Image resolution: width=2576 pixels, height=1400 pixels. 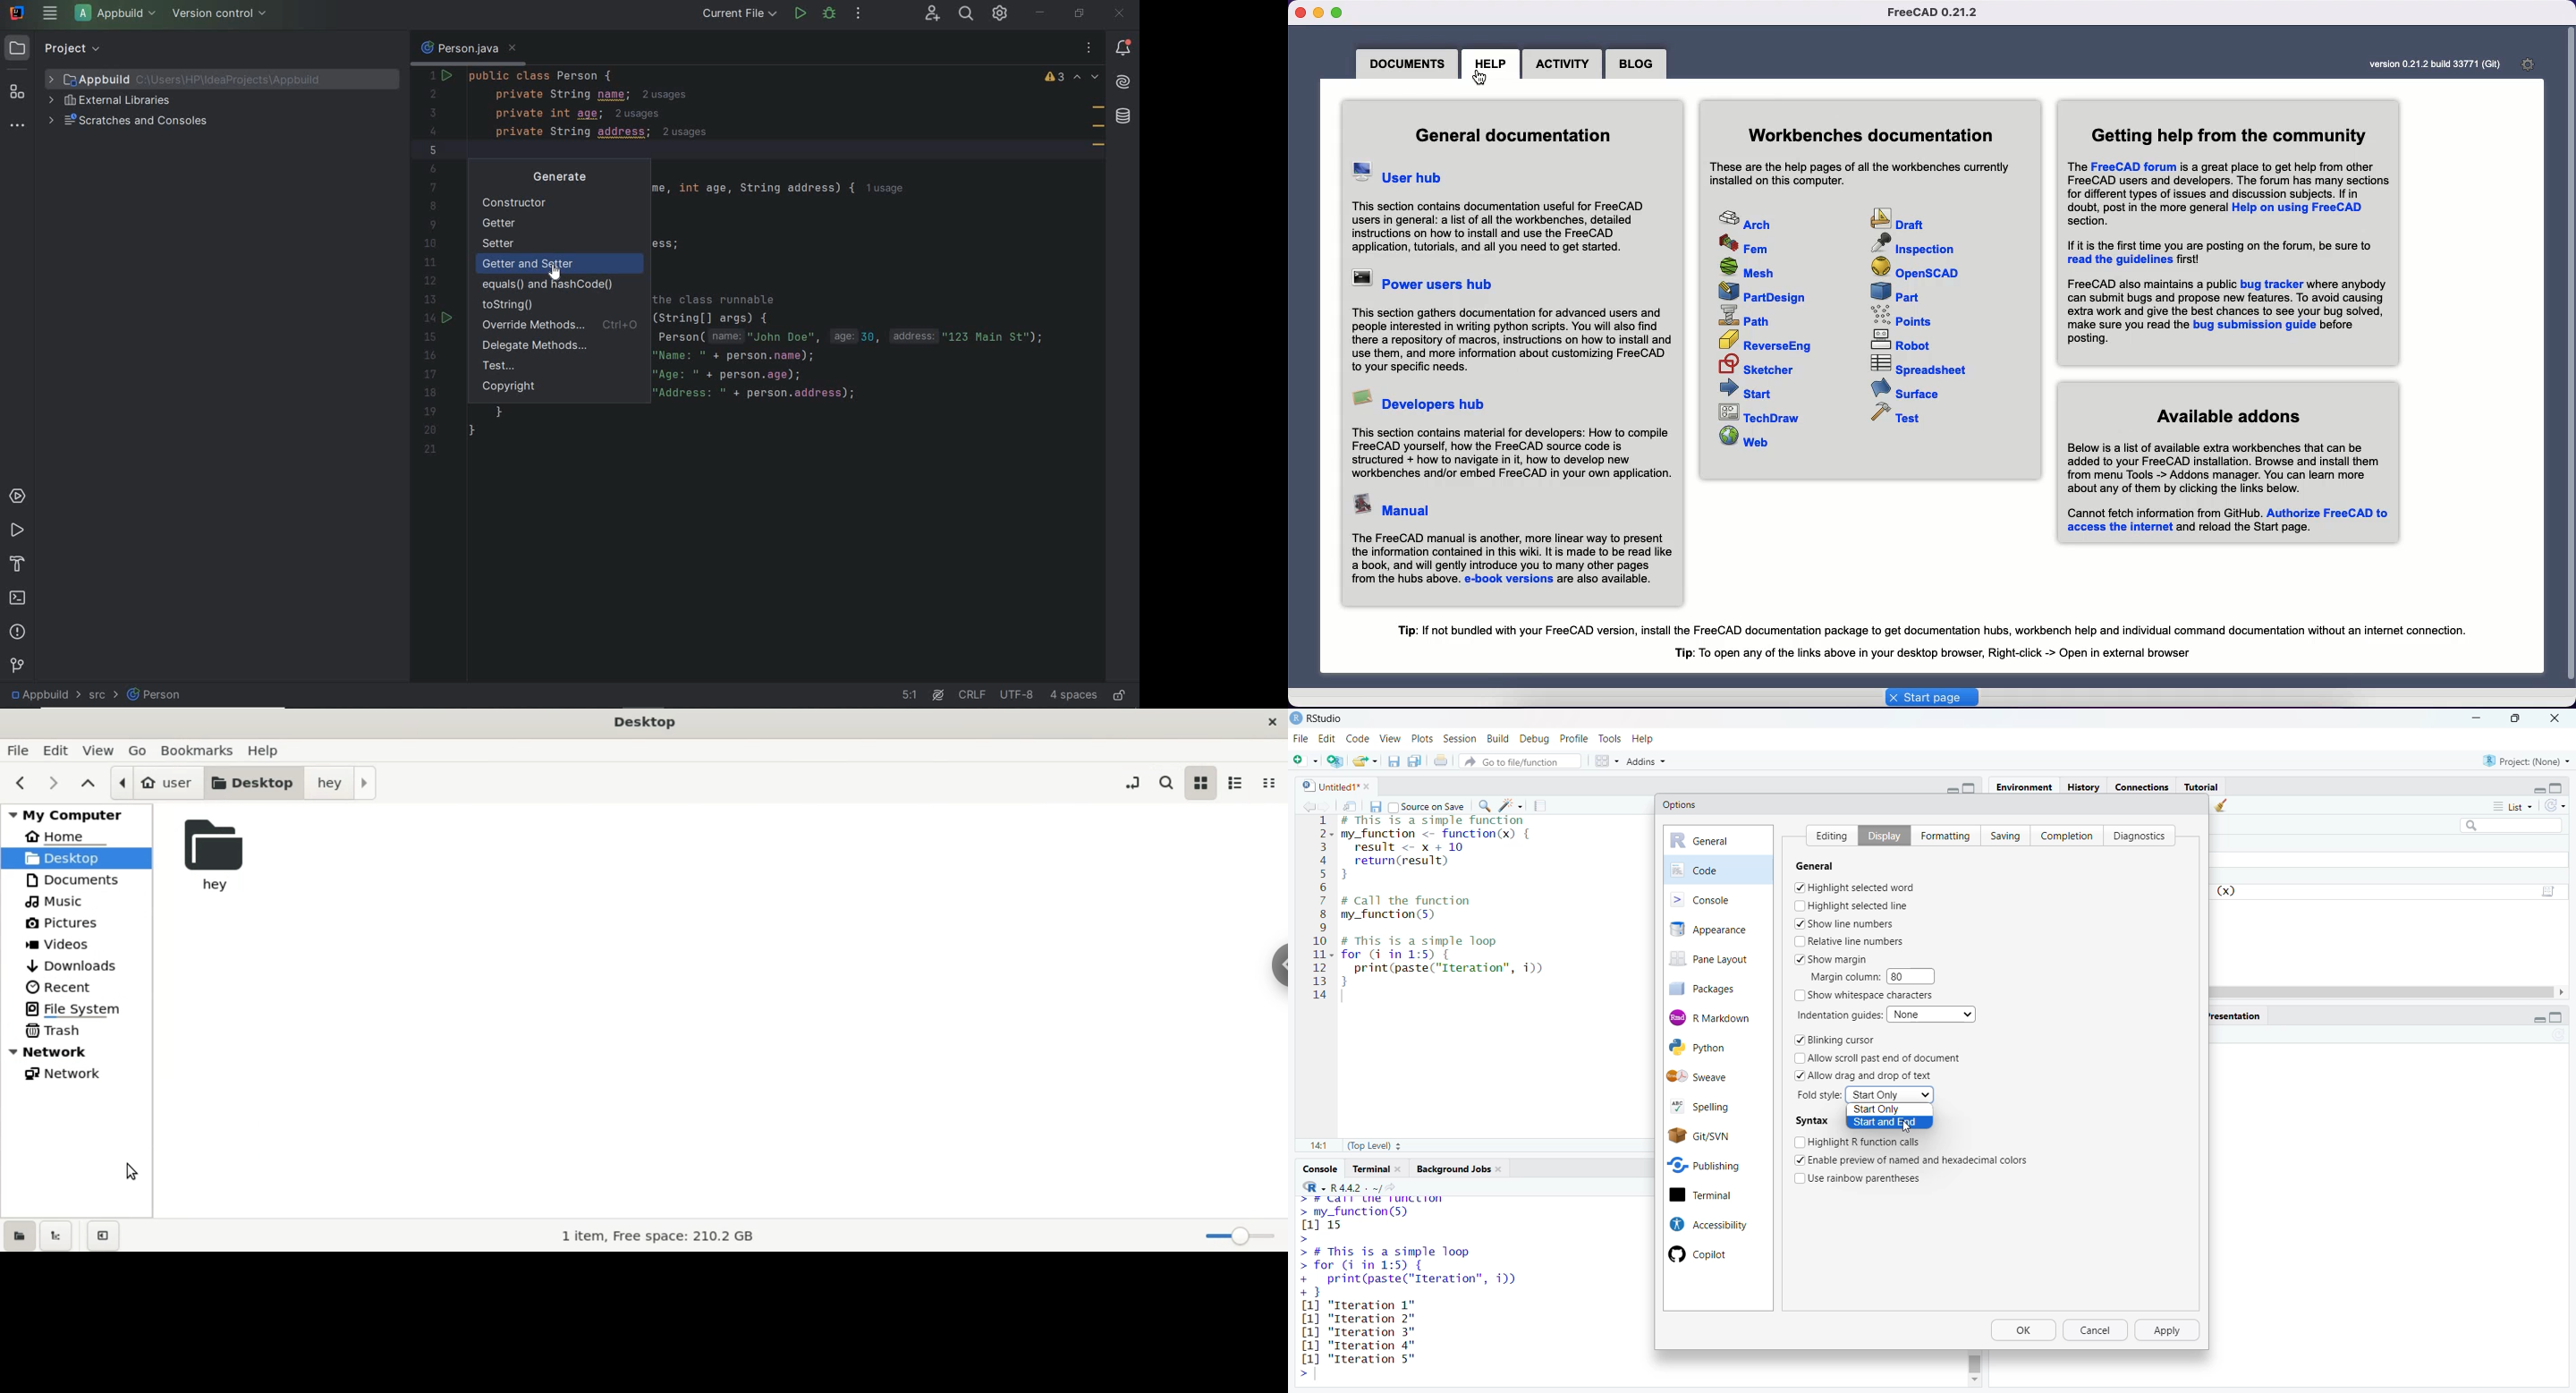 What do you see at coordinates (1544, 804) in the screenshot?
I see `compile report` at bounding box center [1544, 804].